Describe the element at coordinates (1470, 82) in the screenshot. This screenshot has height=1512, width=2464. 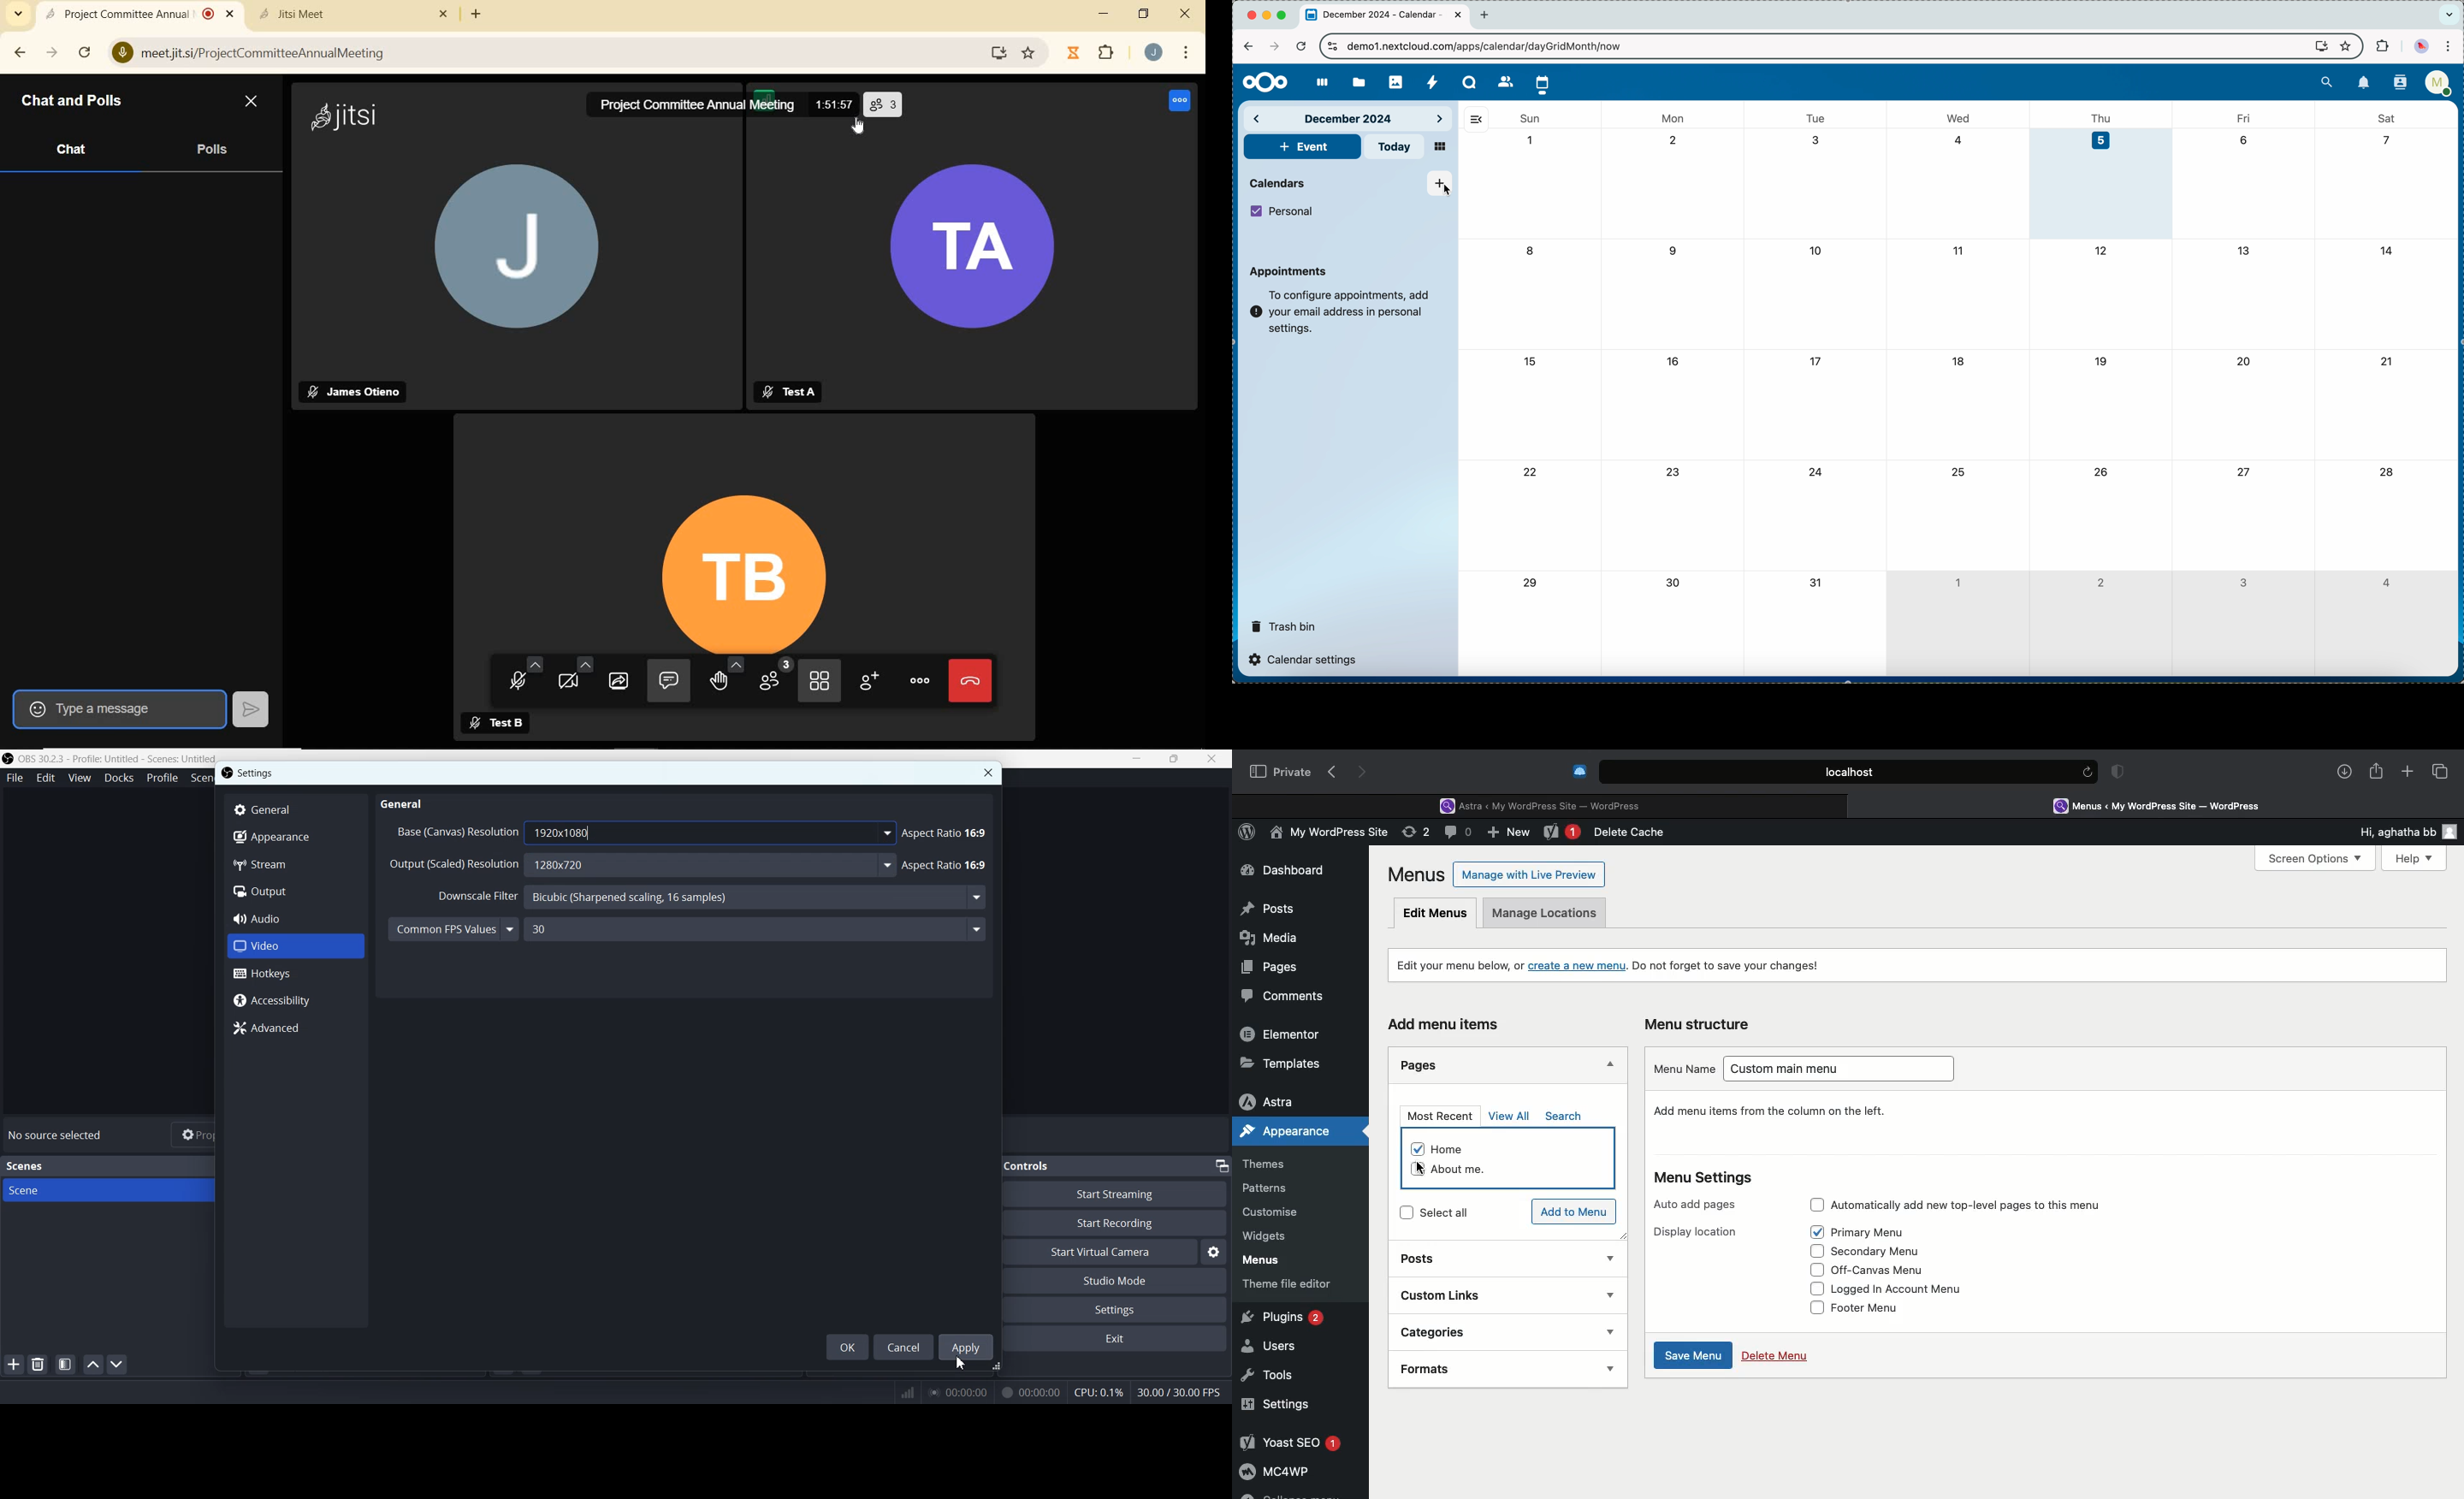
I see `Talk` at that location.